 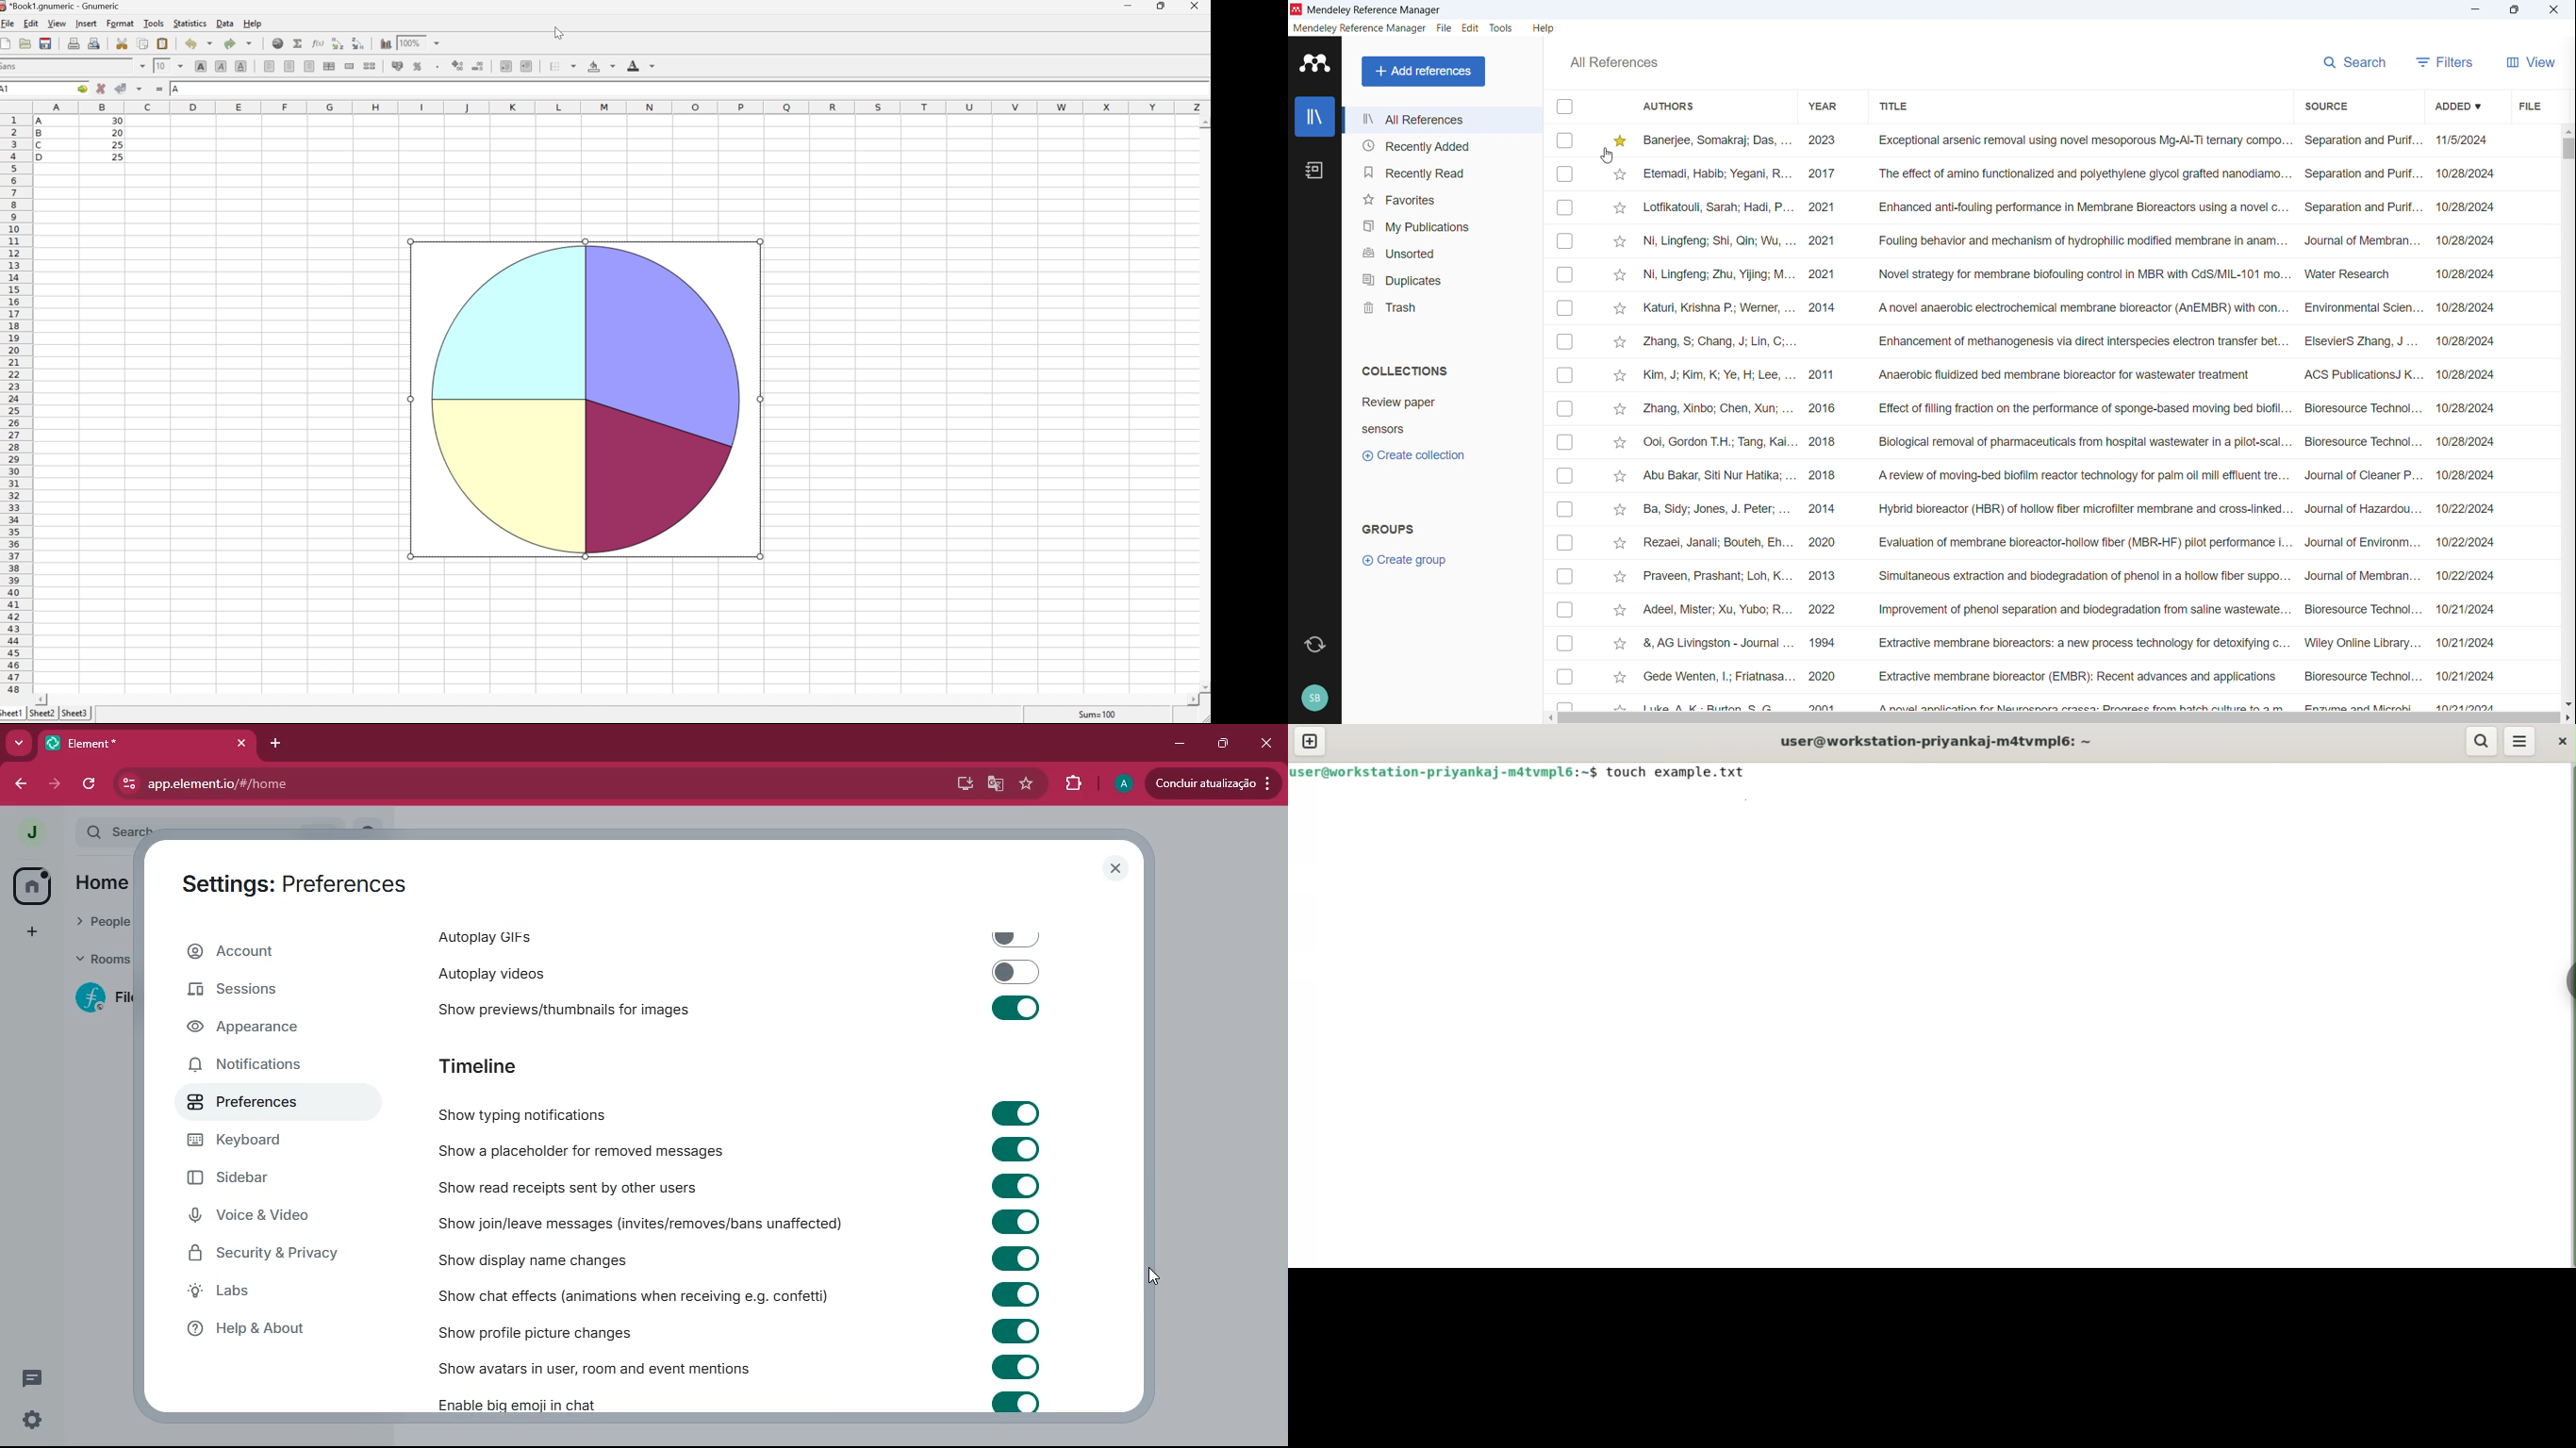 I want to click on Select individual entries , so click(x=1564, y=419).